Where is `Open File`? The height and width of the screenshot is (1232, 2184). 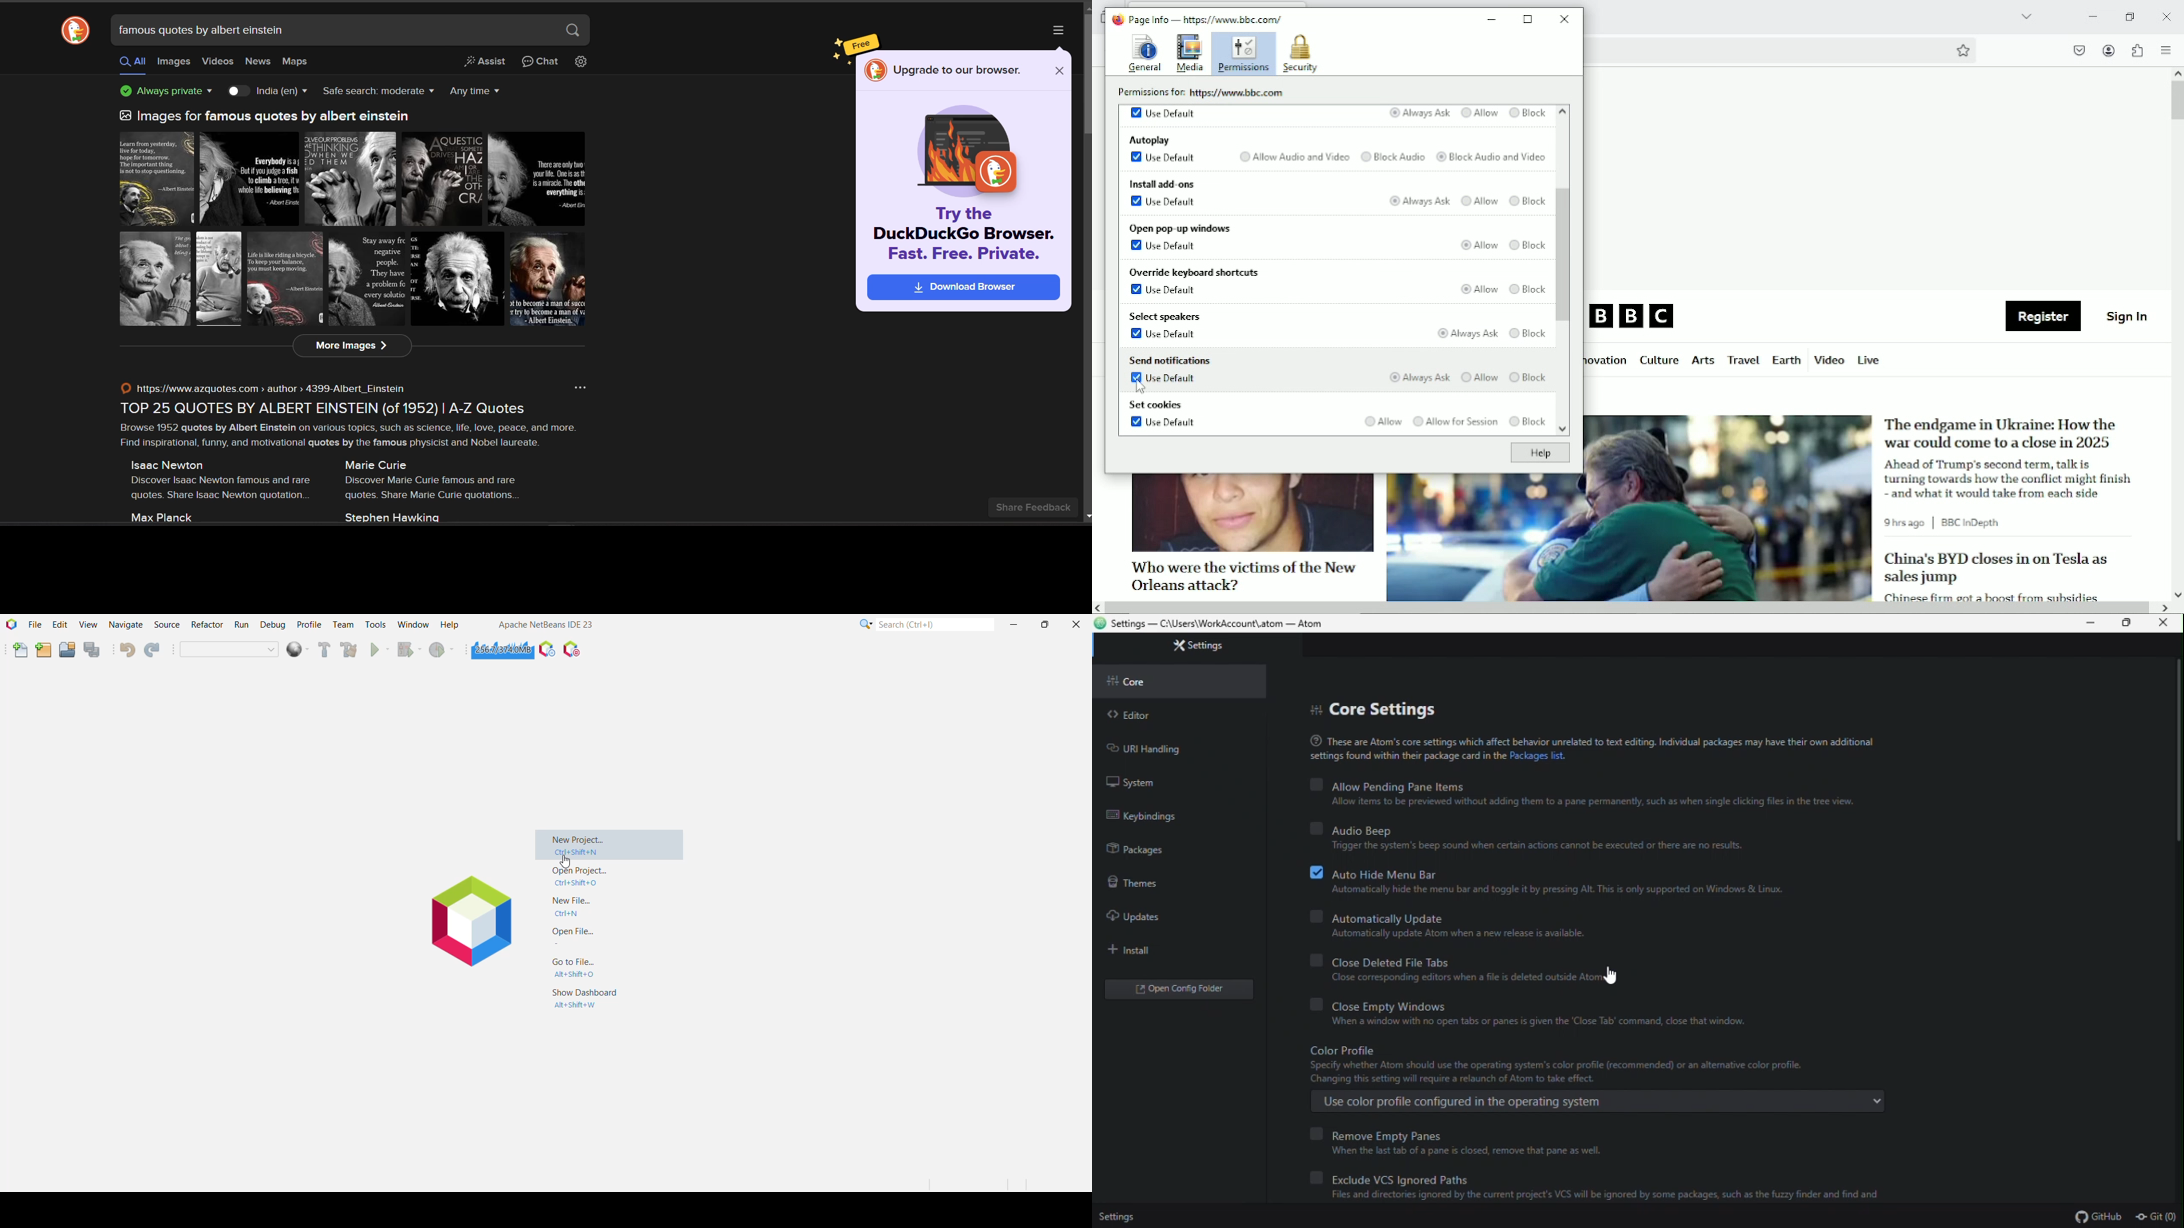 Open File is located at coordinates (612, 935).